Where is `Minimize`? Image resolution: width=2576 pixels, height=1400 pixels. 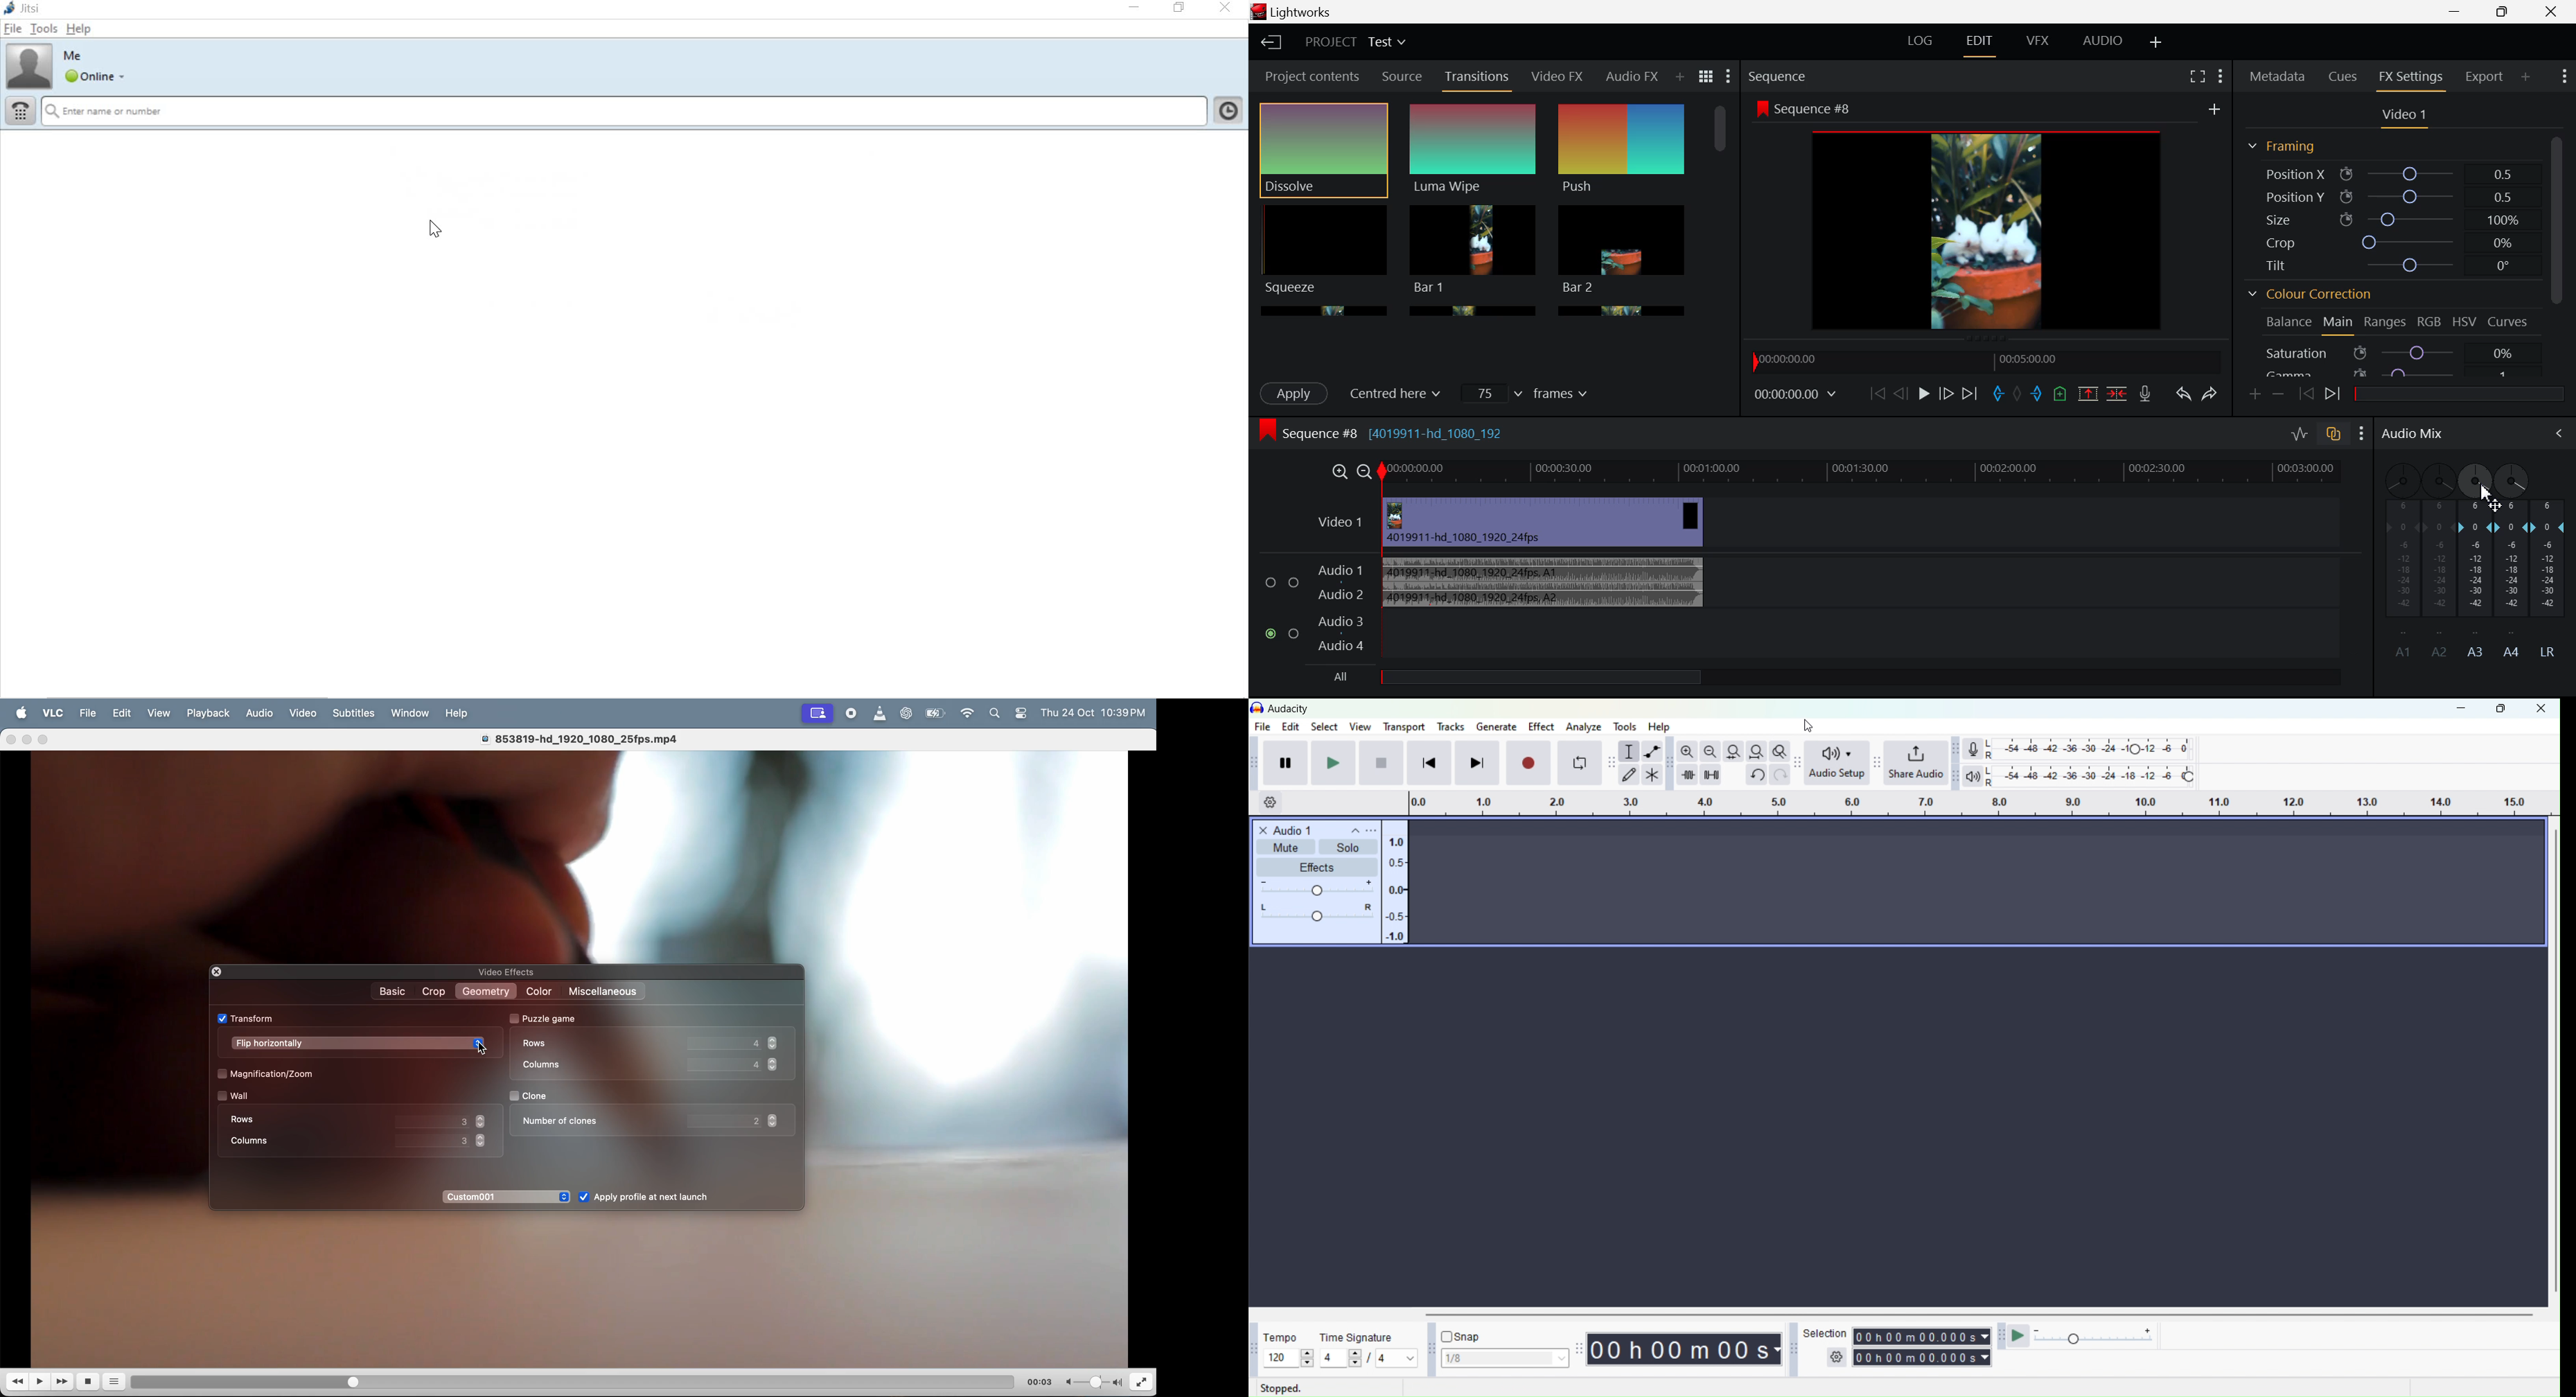 Minimize is located at coordinates (2463, 708).